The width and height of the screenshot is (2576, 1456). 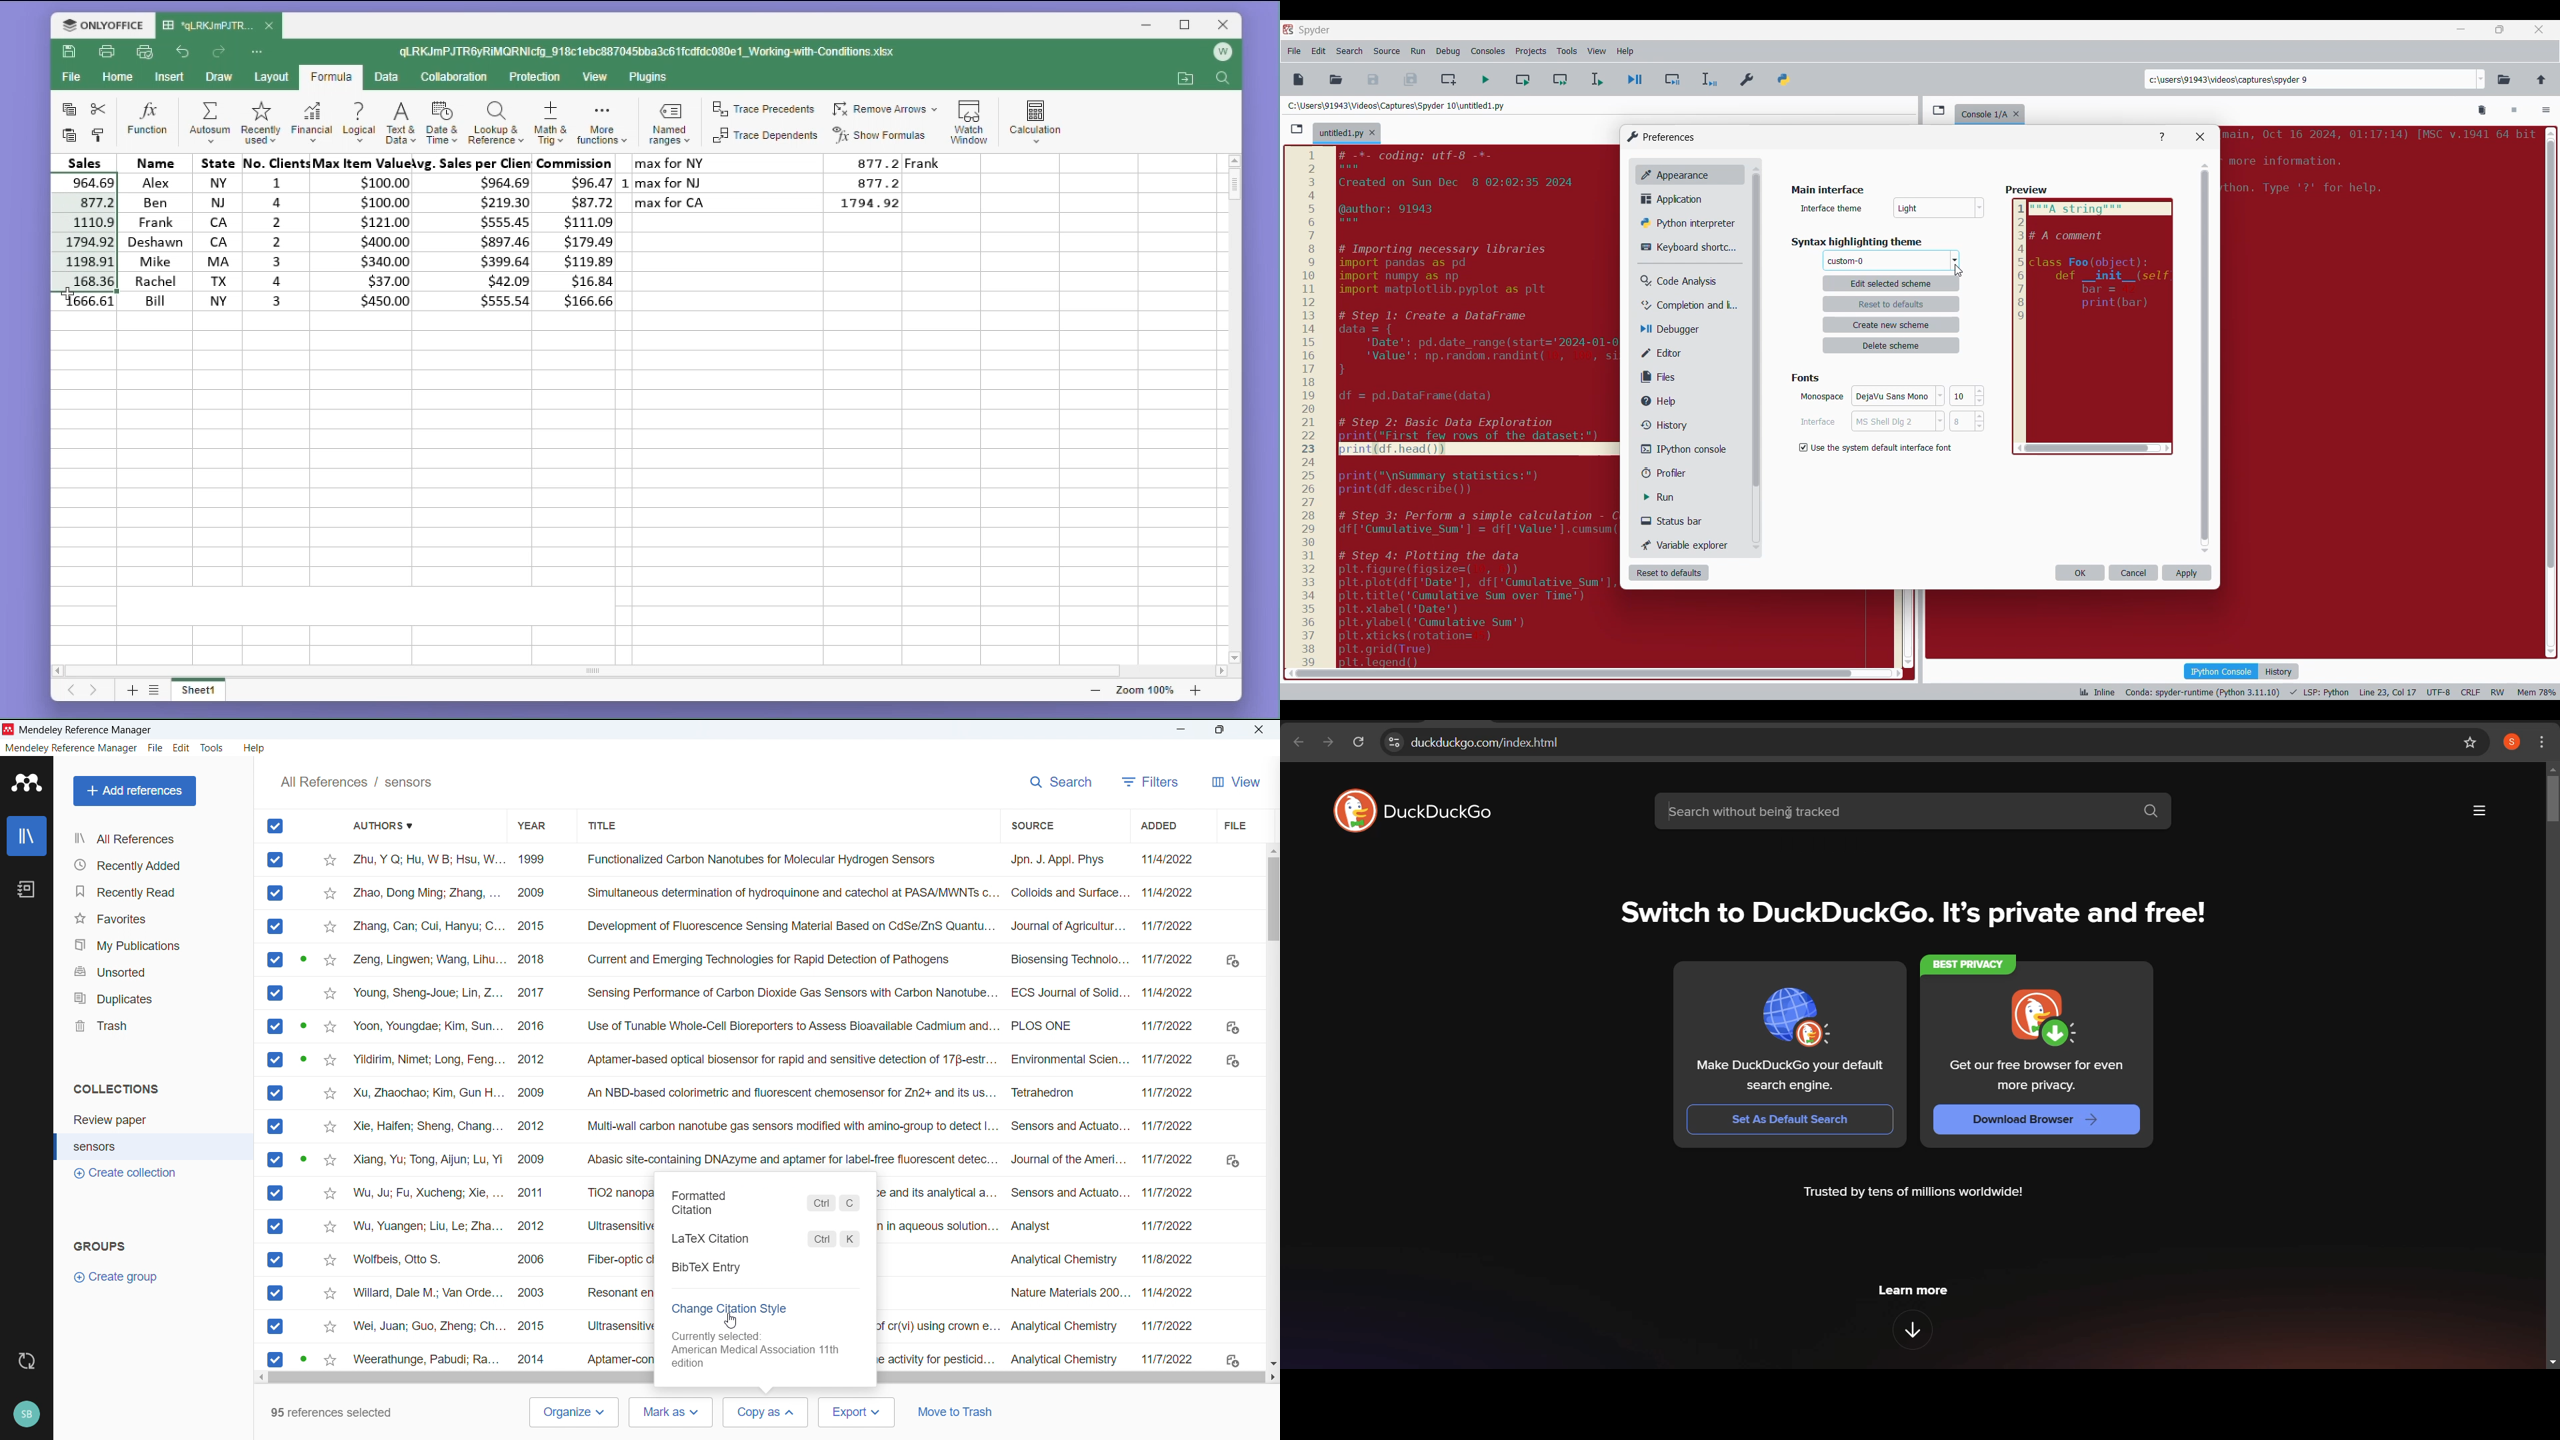 What do you see at coordinates (135, 791) in the screenshot?
I see `add references` at bounding box center [135, 791].